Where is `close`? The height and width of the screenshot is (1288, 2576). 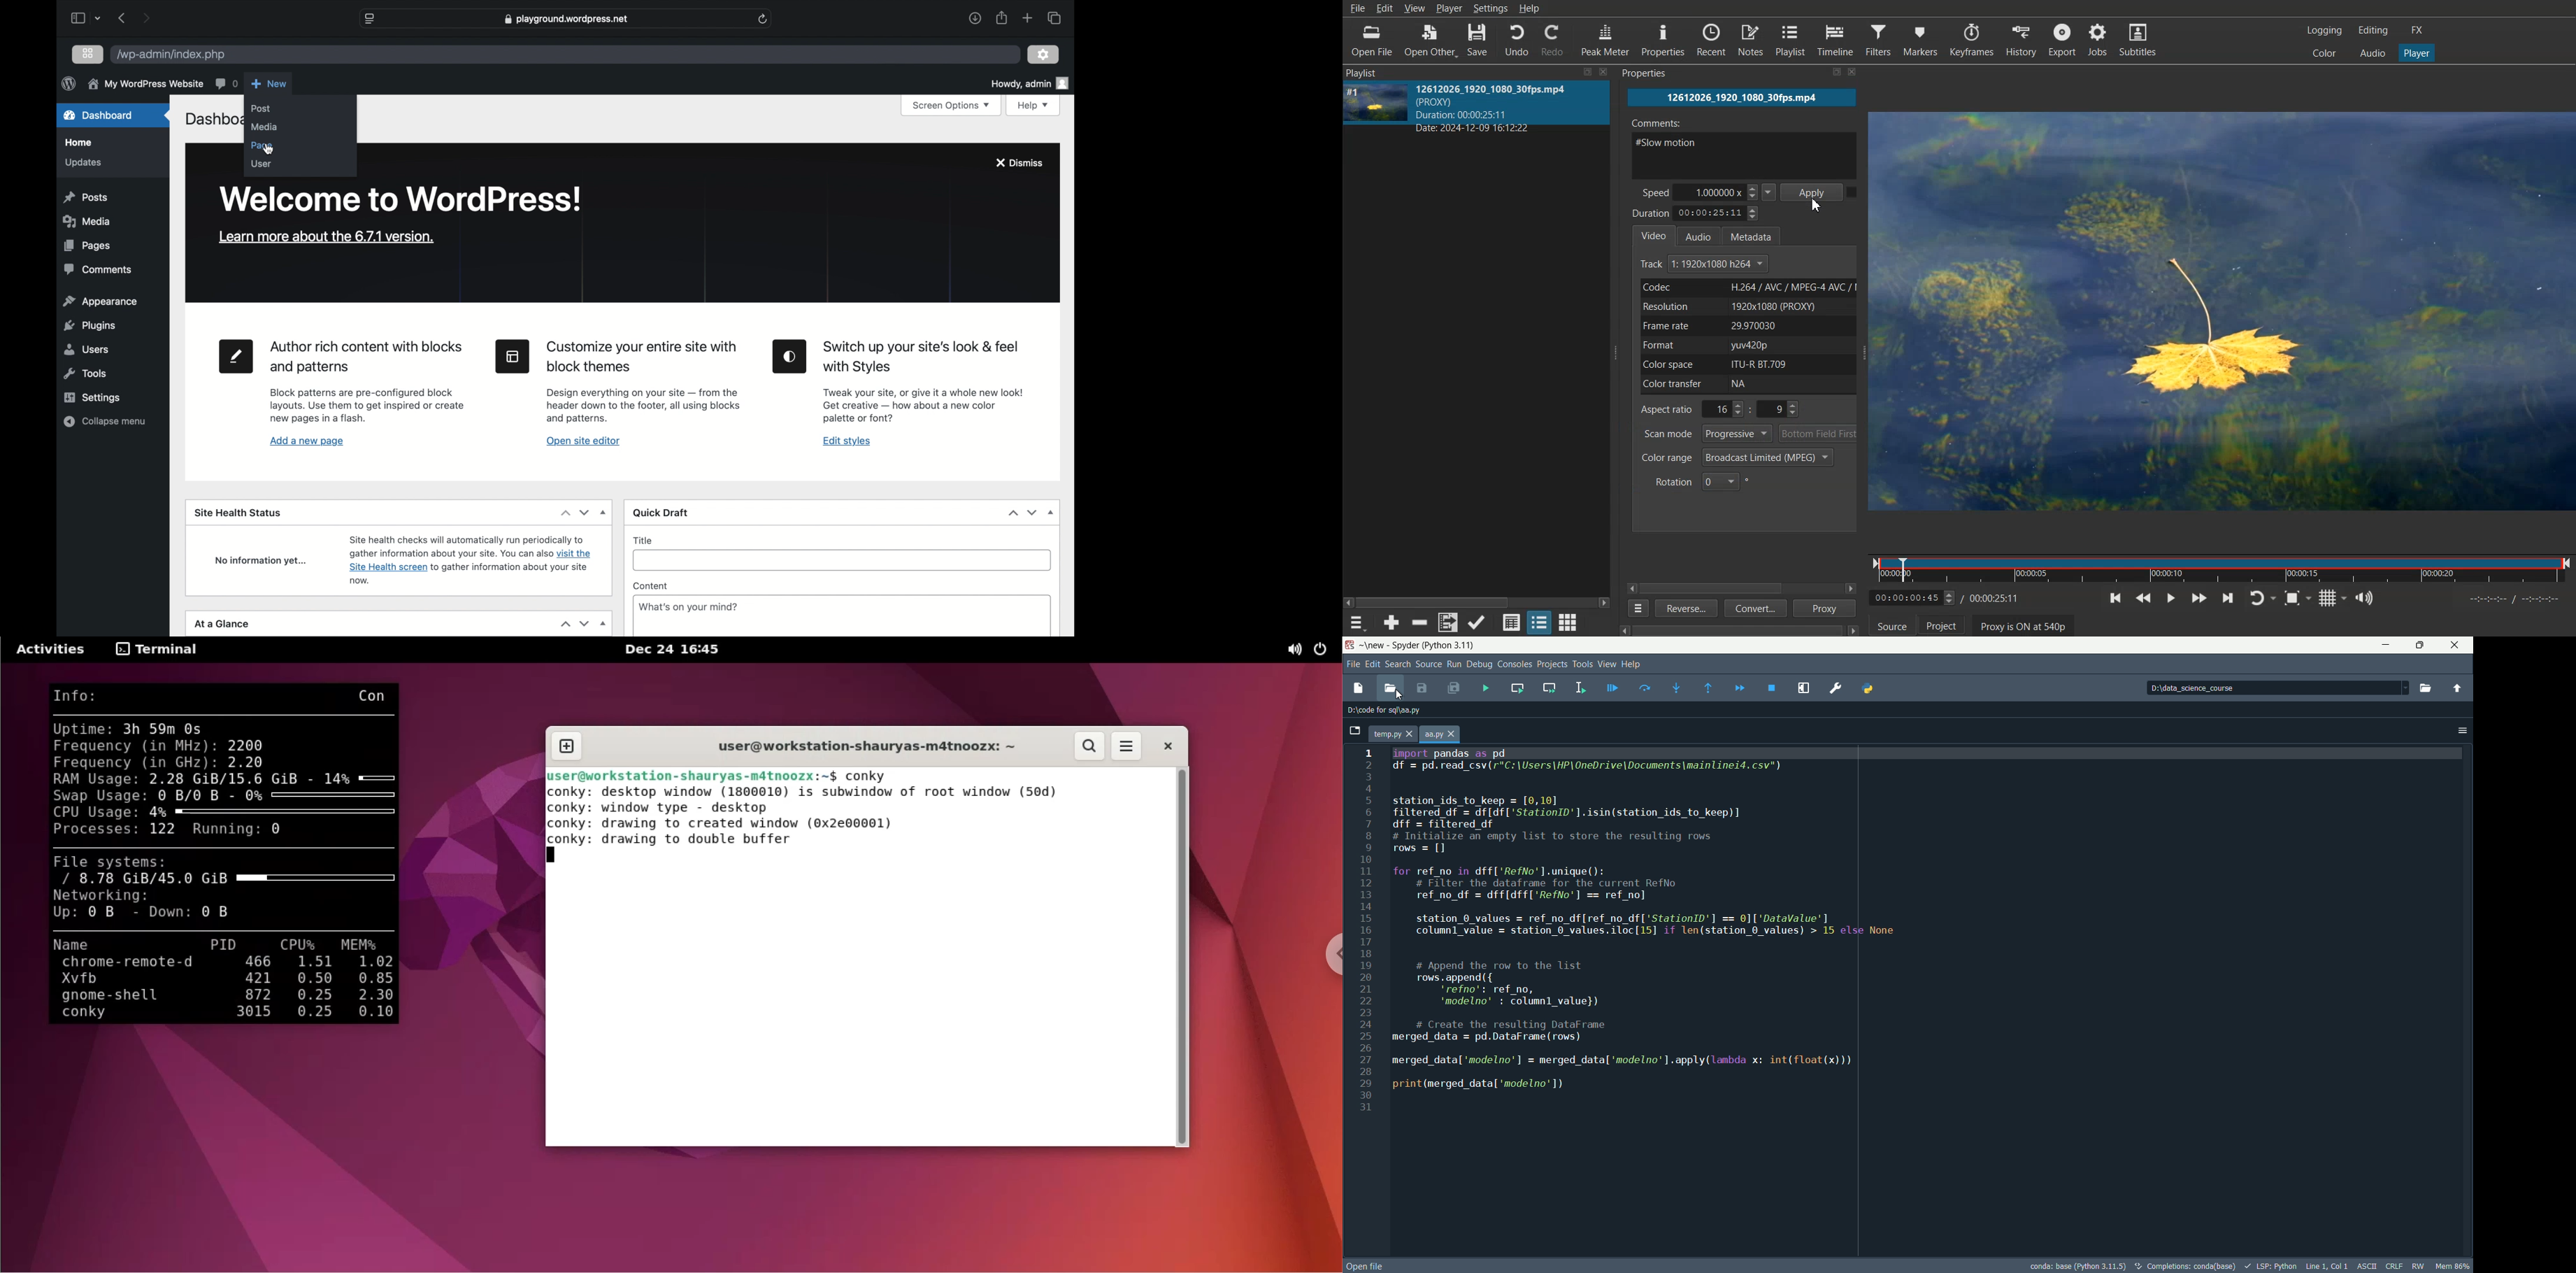 close is located at coordinates (1857, 74).